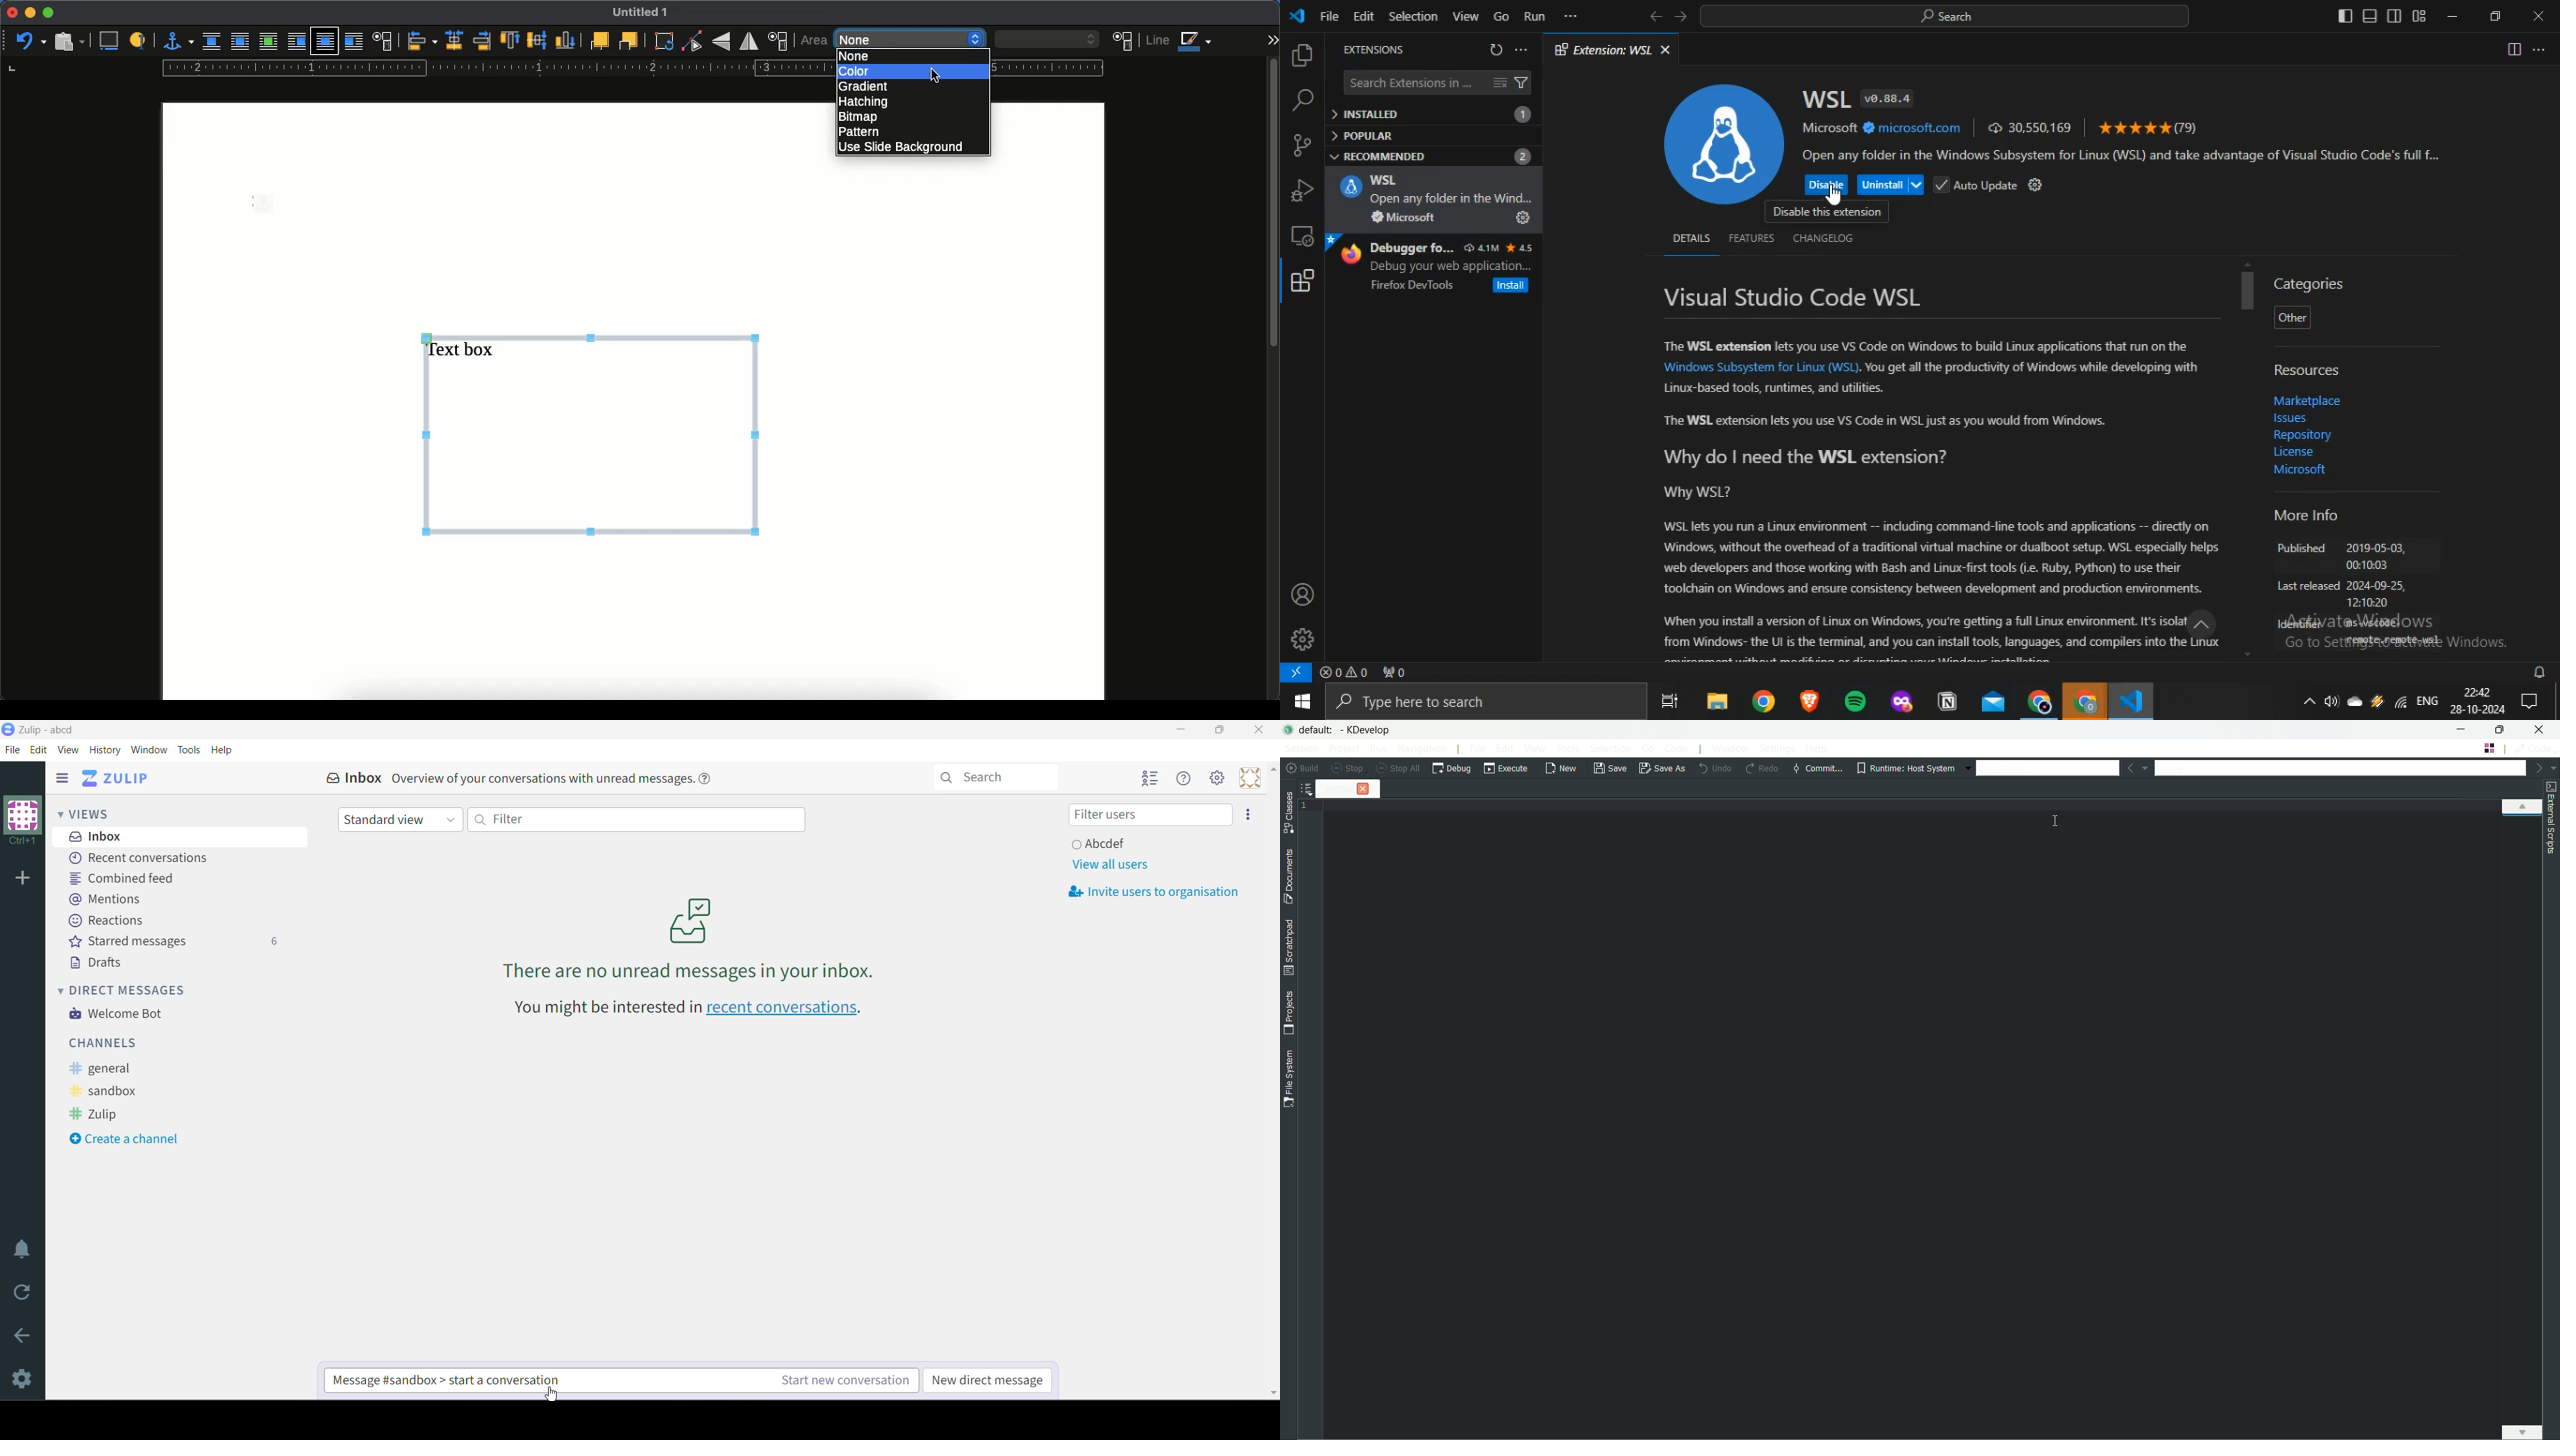 The width and height of the screenshot is (2576, 1456). I want to click on 30,550,169, so click(2030, 126).